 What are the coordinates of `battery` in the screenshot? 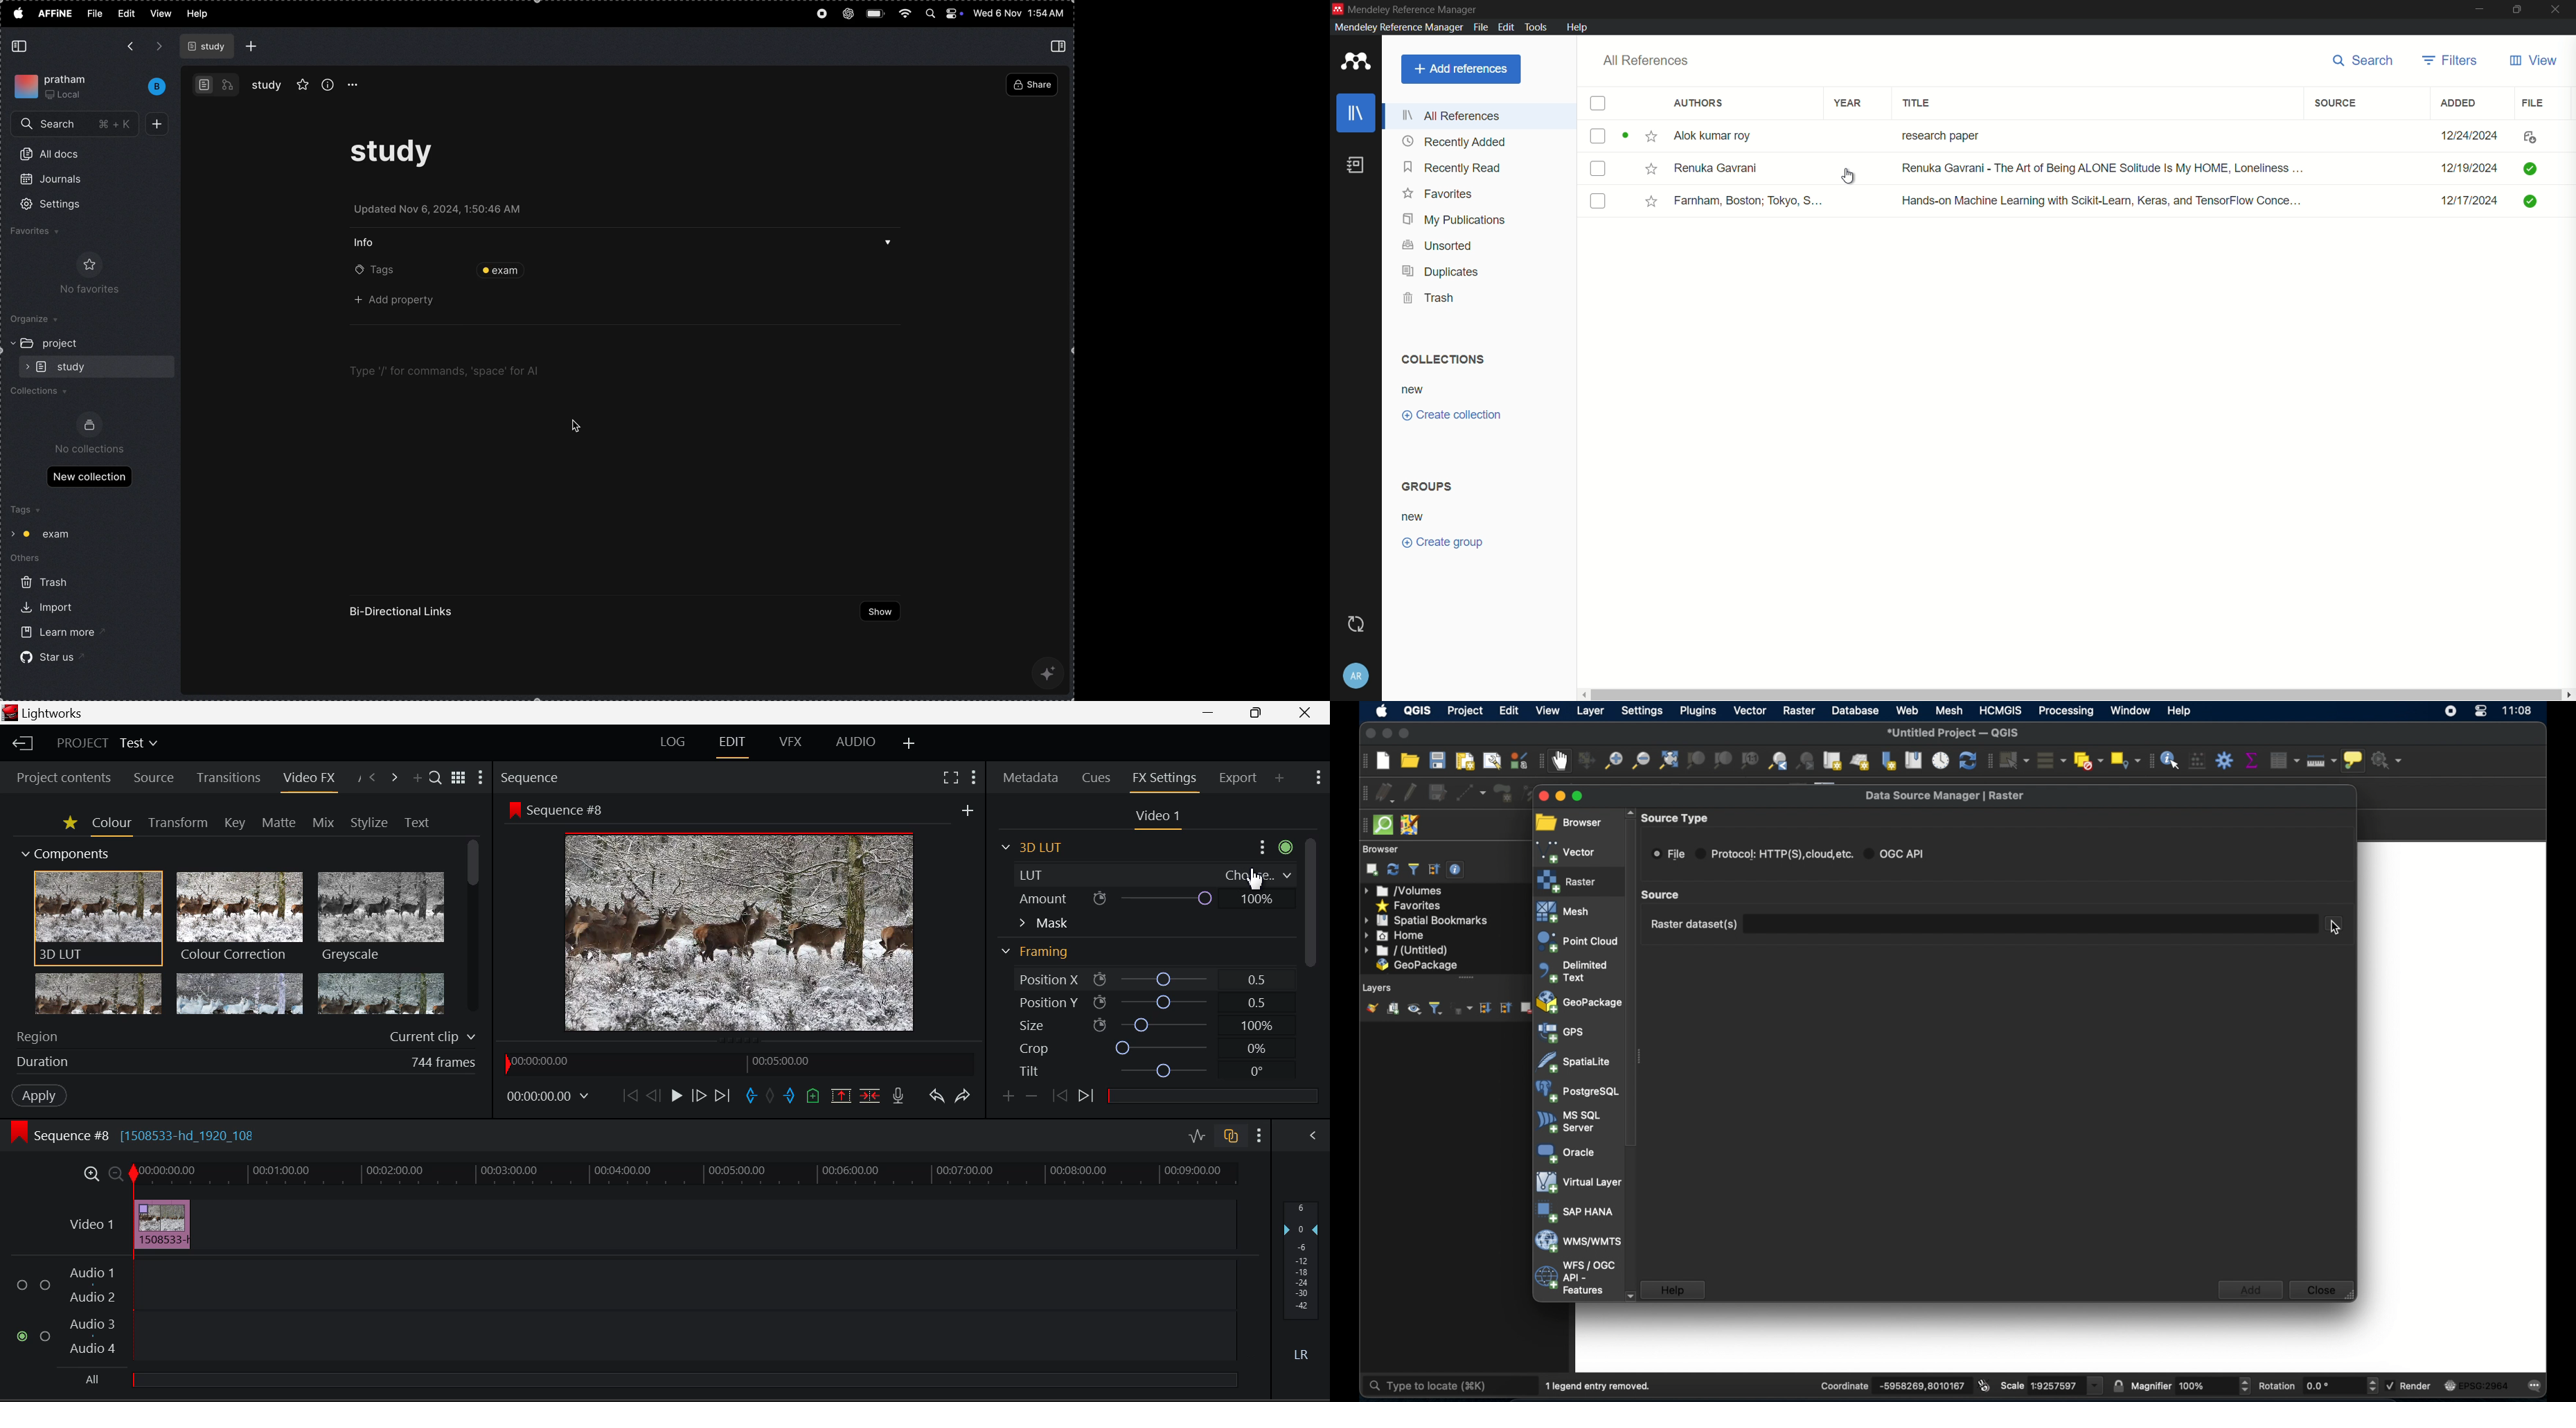 It's located at (877, 12).